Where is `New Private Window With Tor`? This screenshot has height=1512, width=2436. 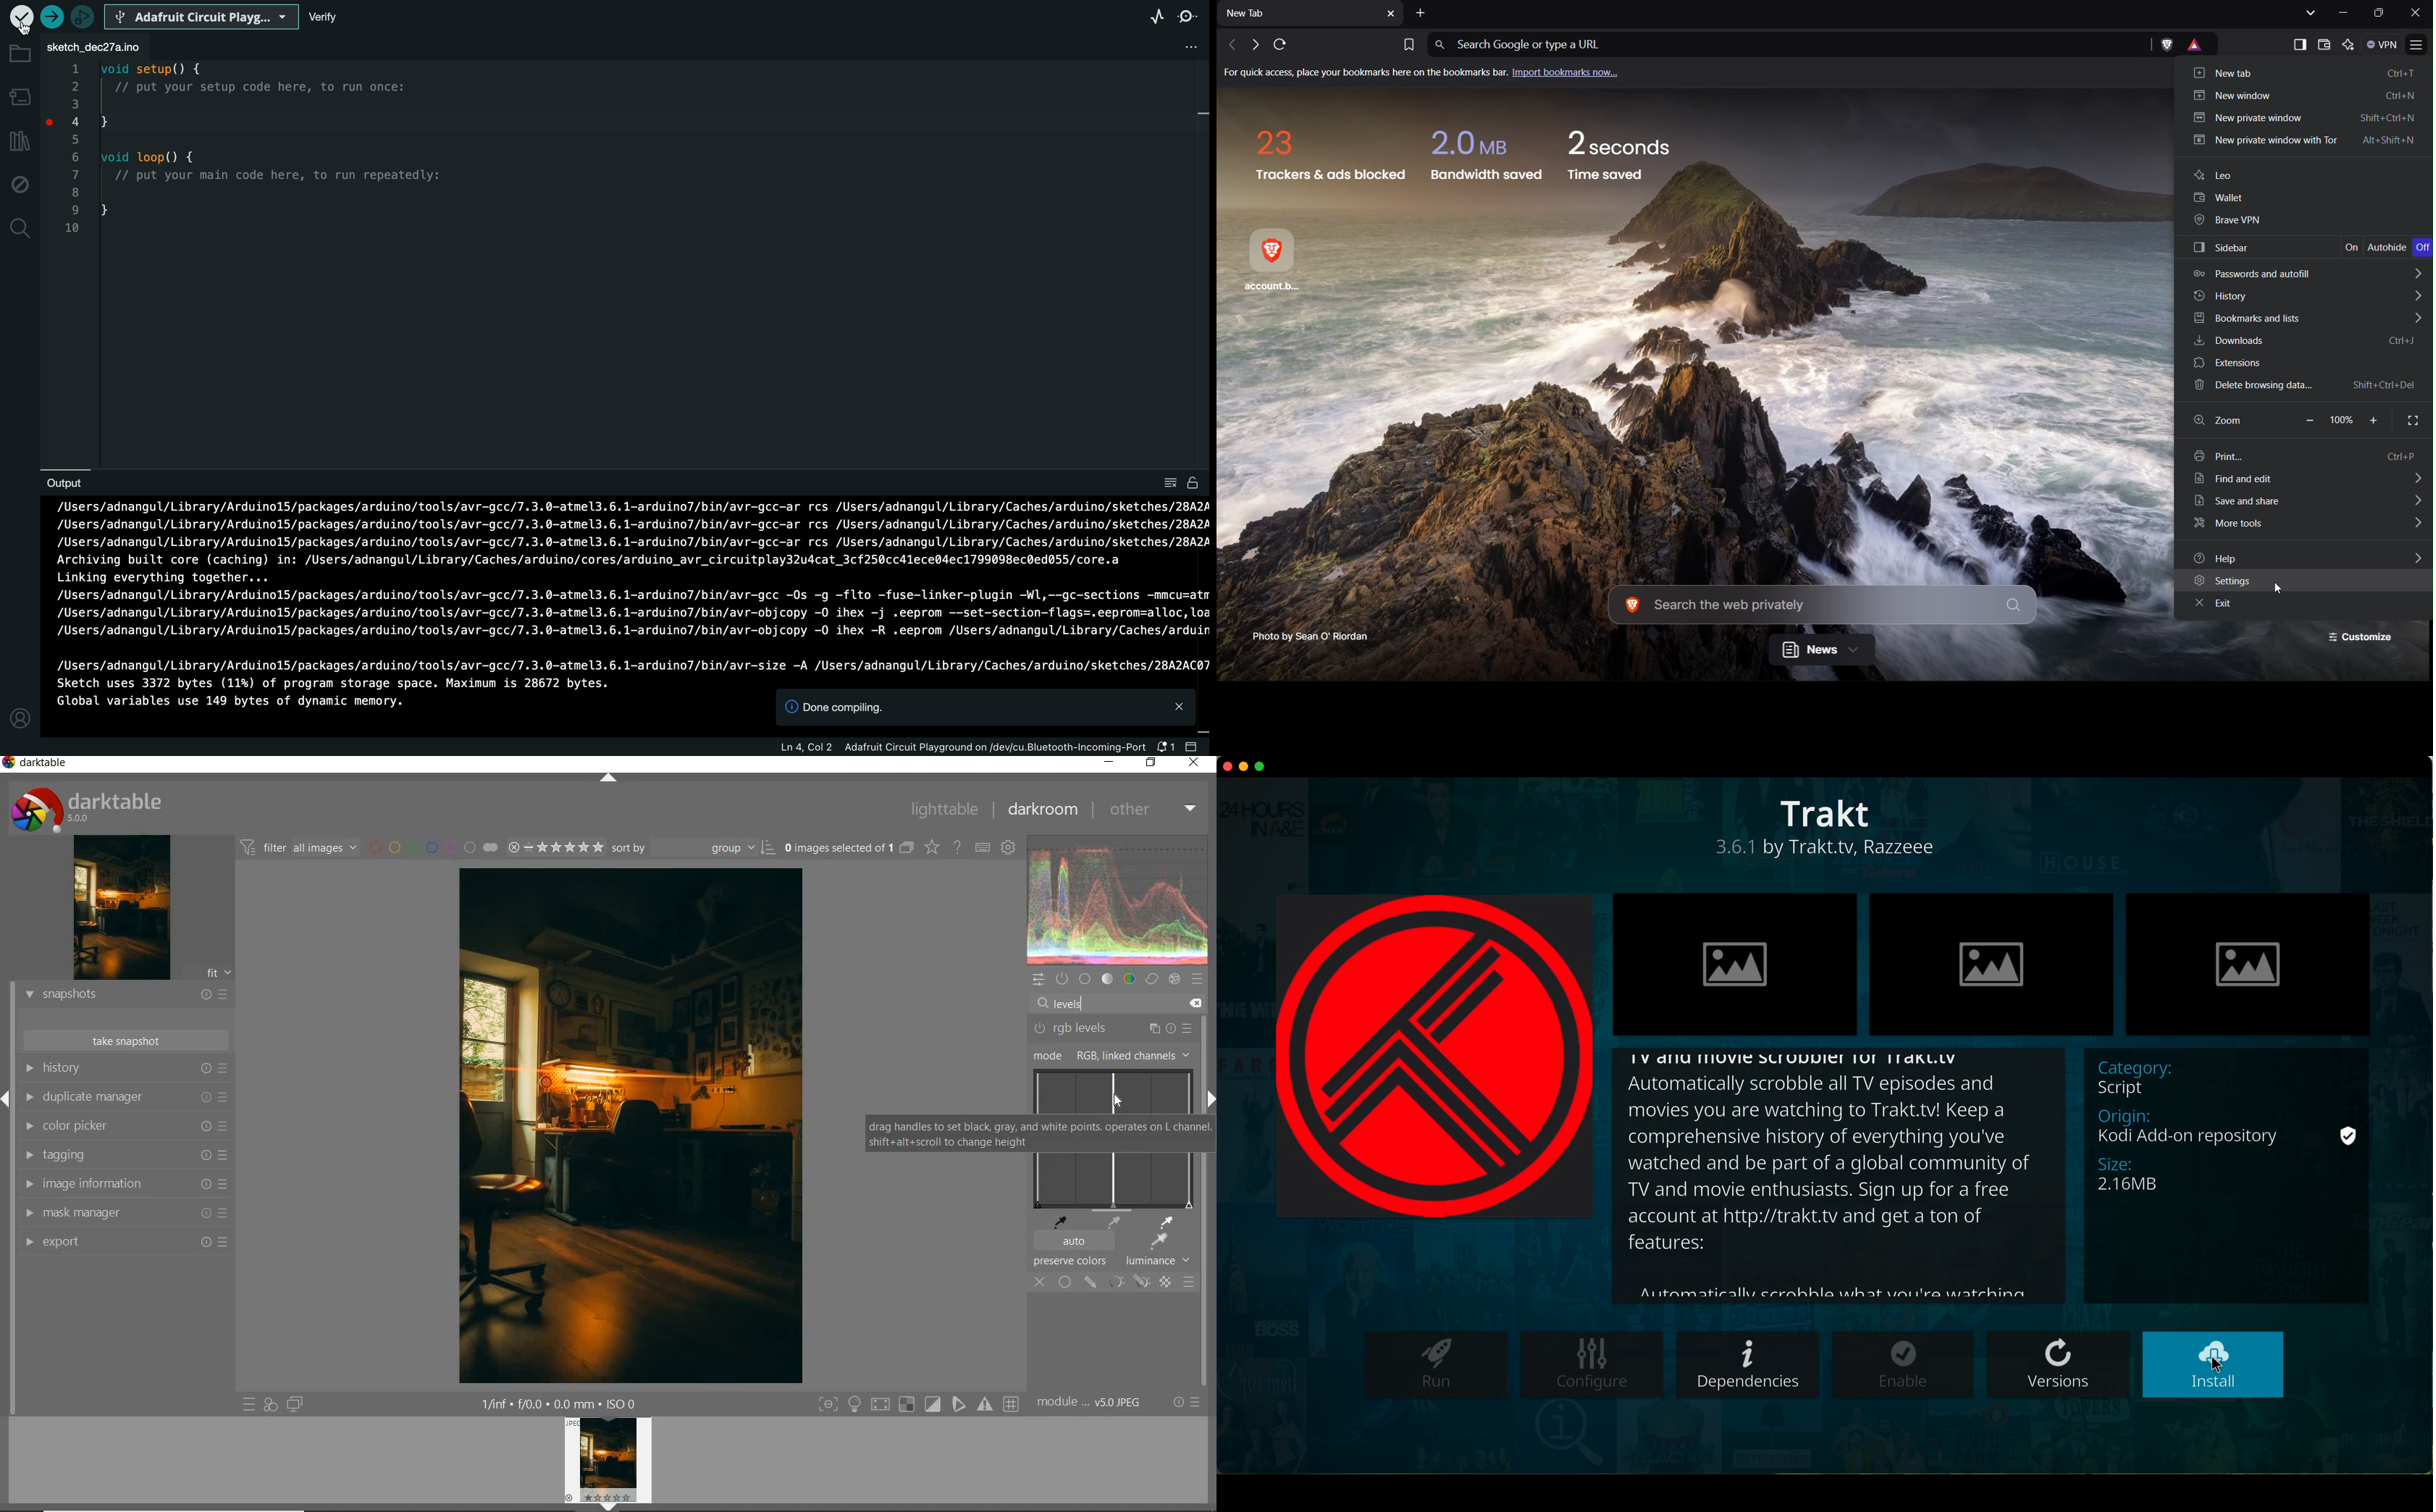 New Private Window With Tor is located at coordinates (2305, 142).